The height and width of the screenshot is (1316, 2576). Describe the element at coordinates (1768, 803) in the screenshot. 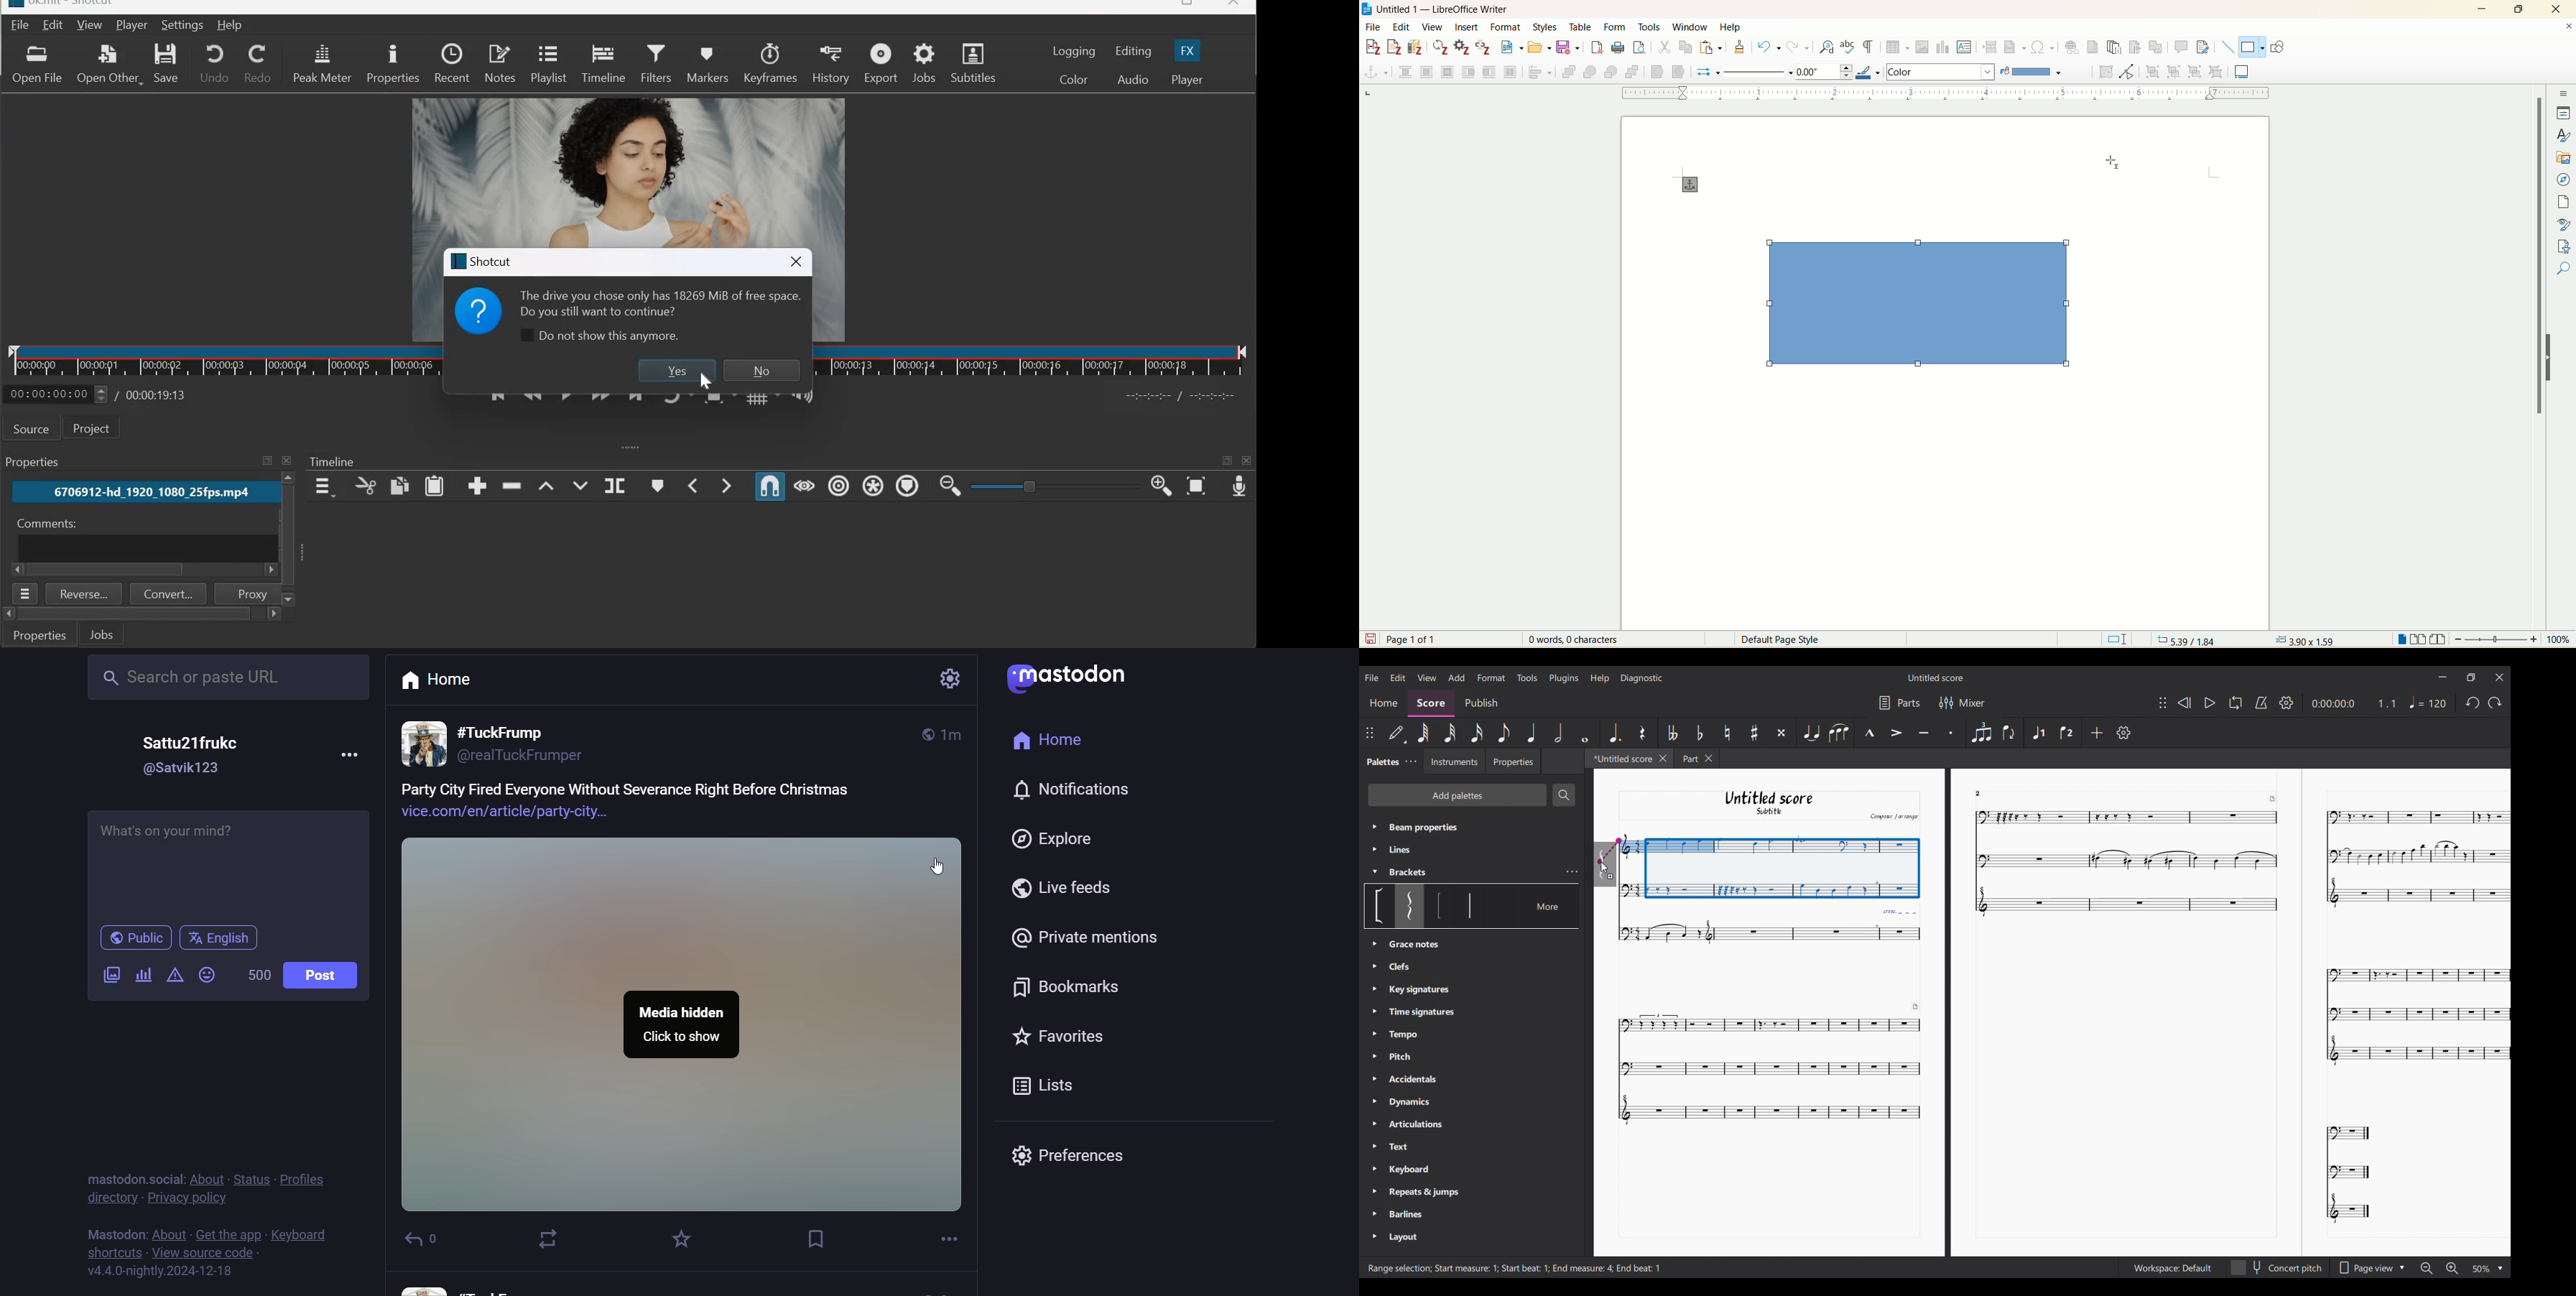

I see `Untitled score
Subtitle` at that location.